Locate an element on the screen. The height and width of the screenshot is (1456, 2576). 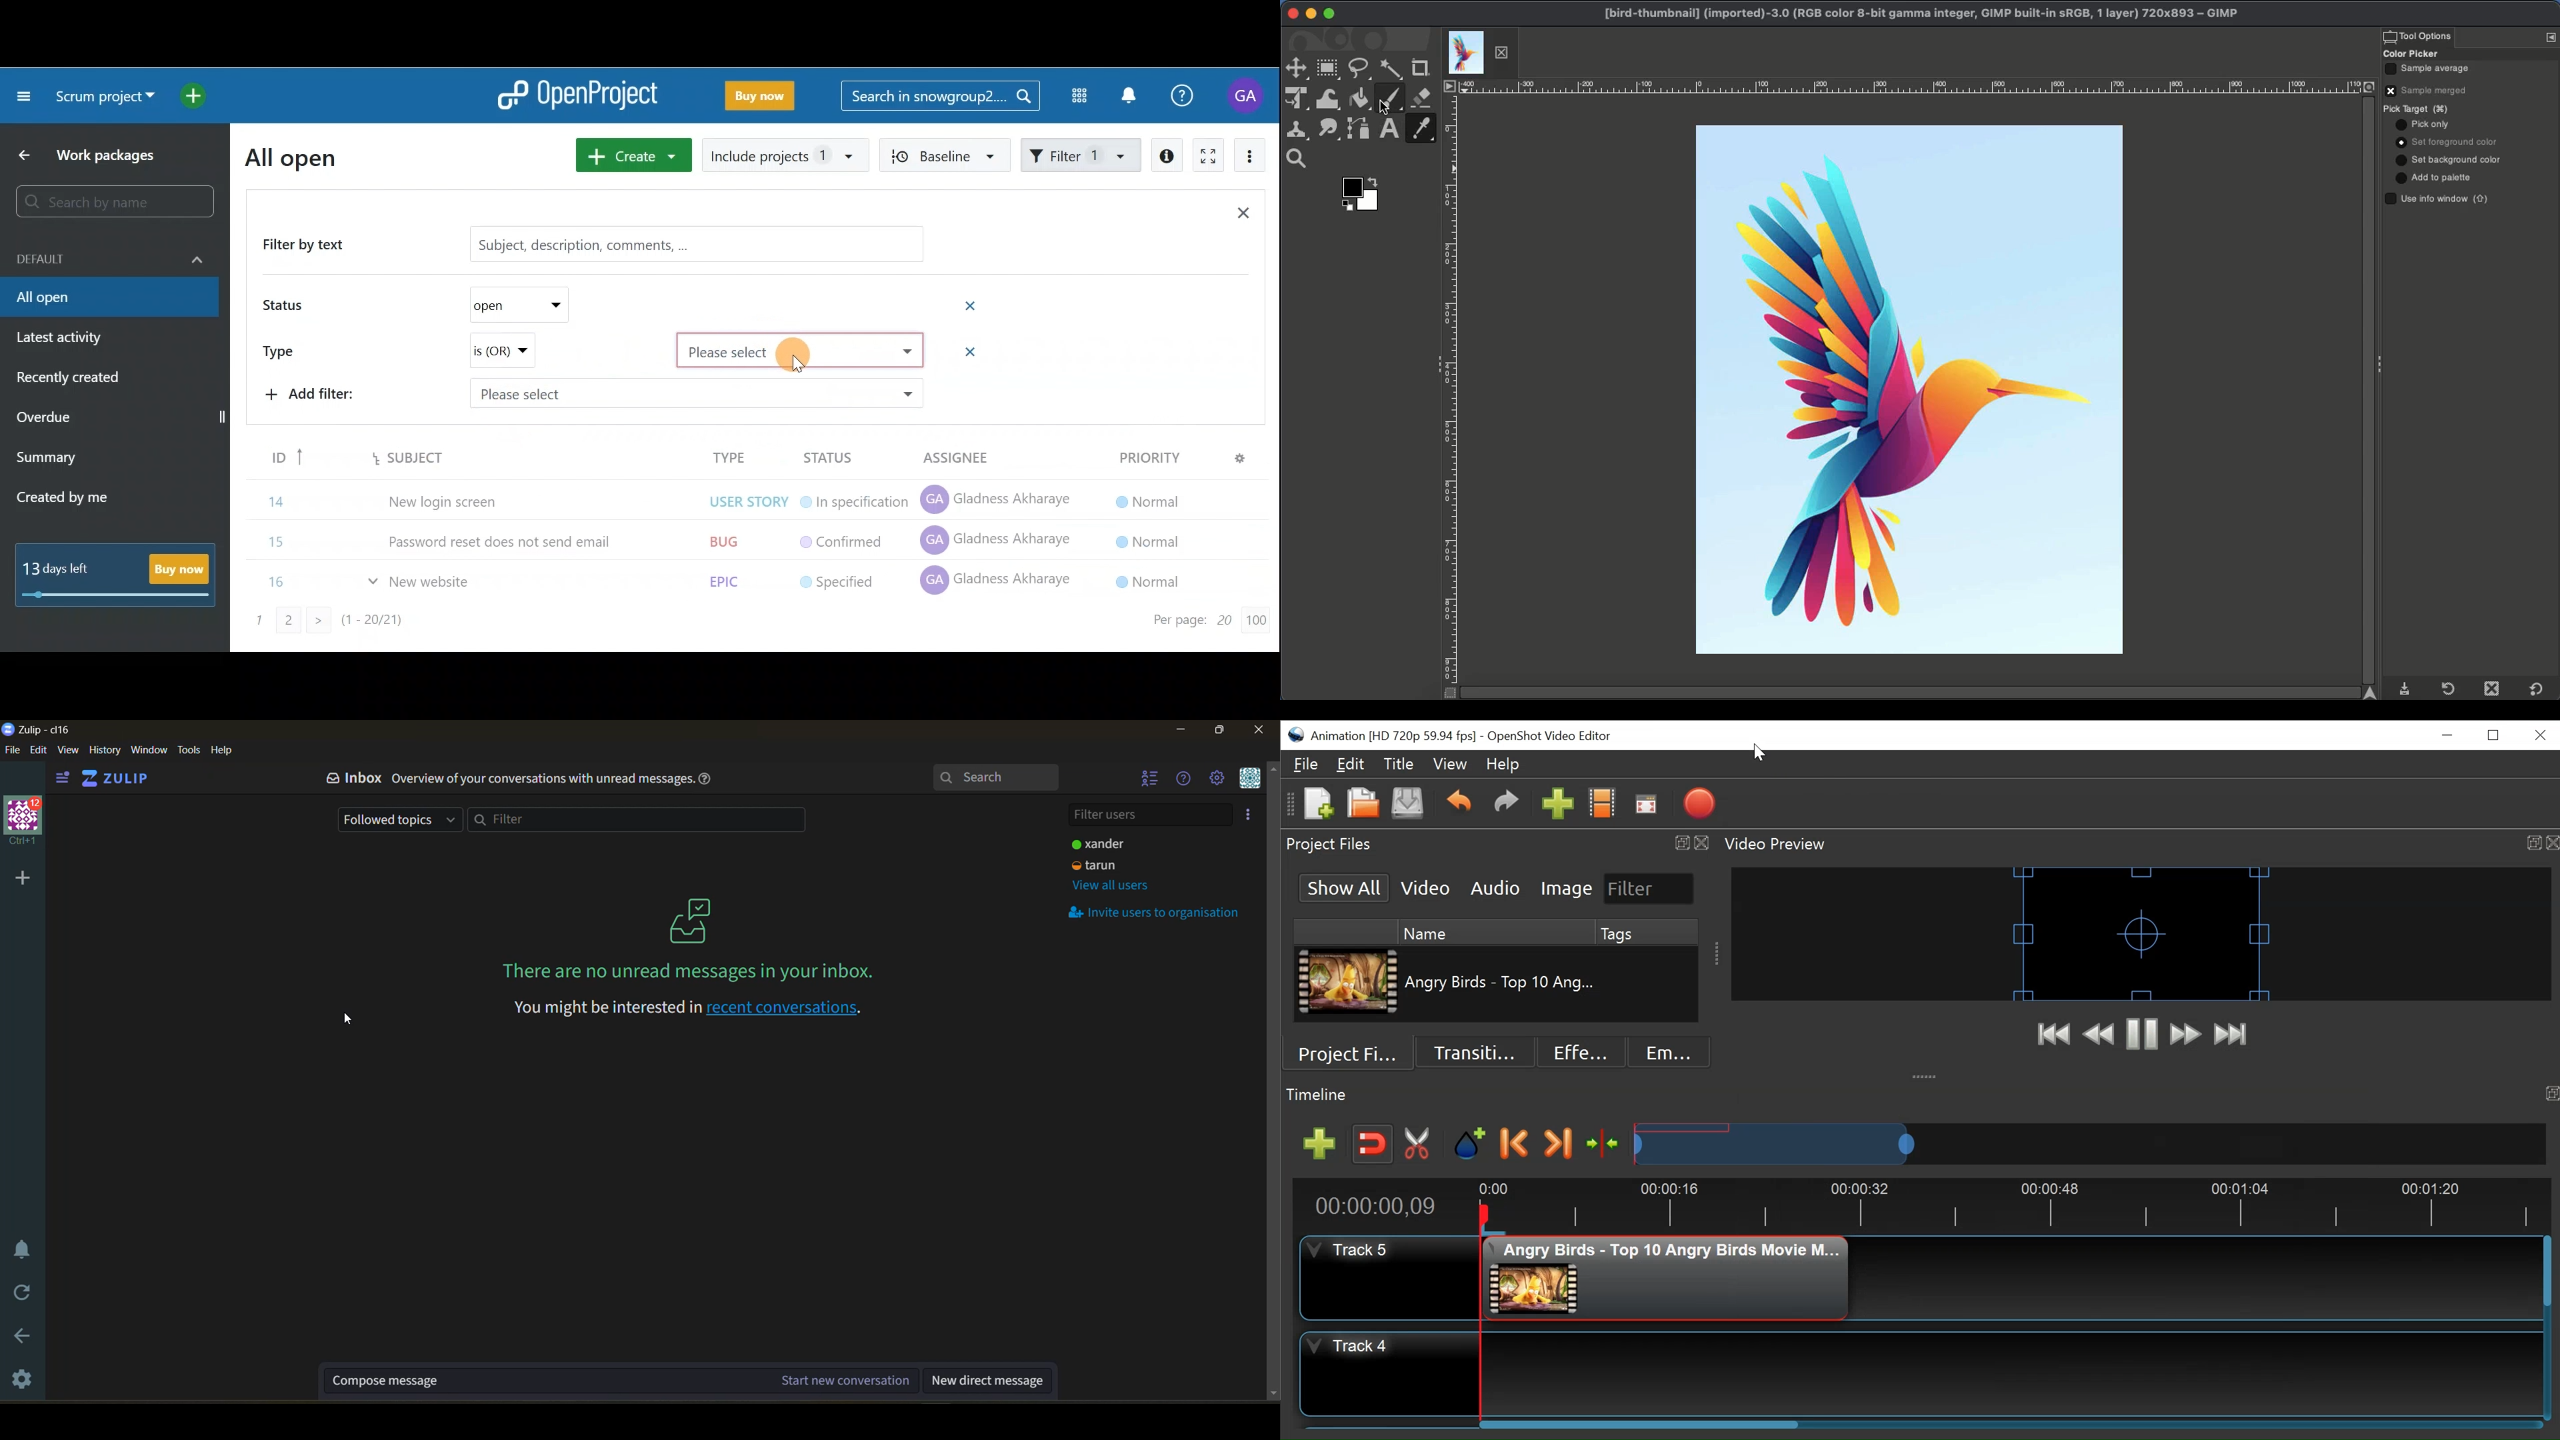
cursor is located at coordinates (352, 1021).